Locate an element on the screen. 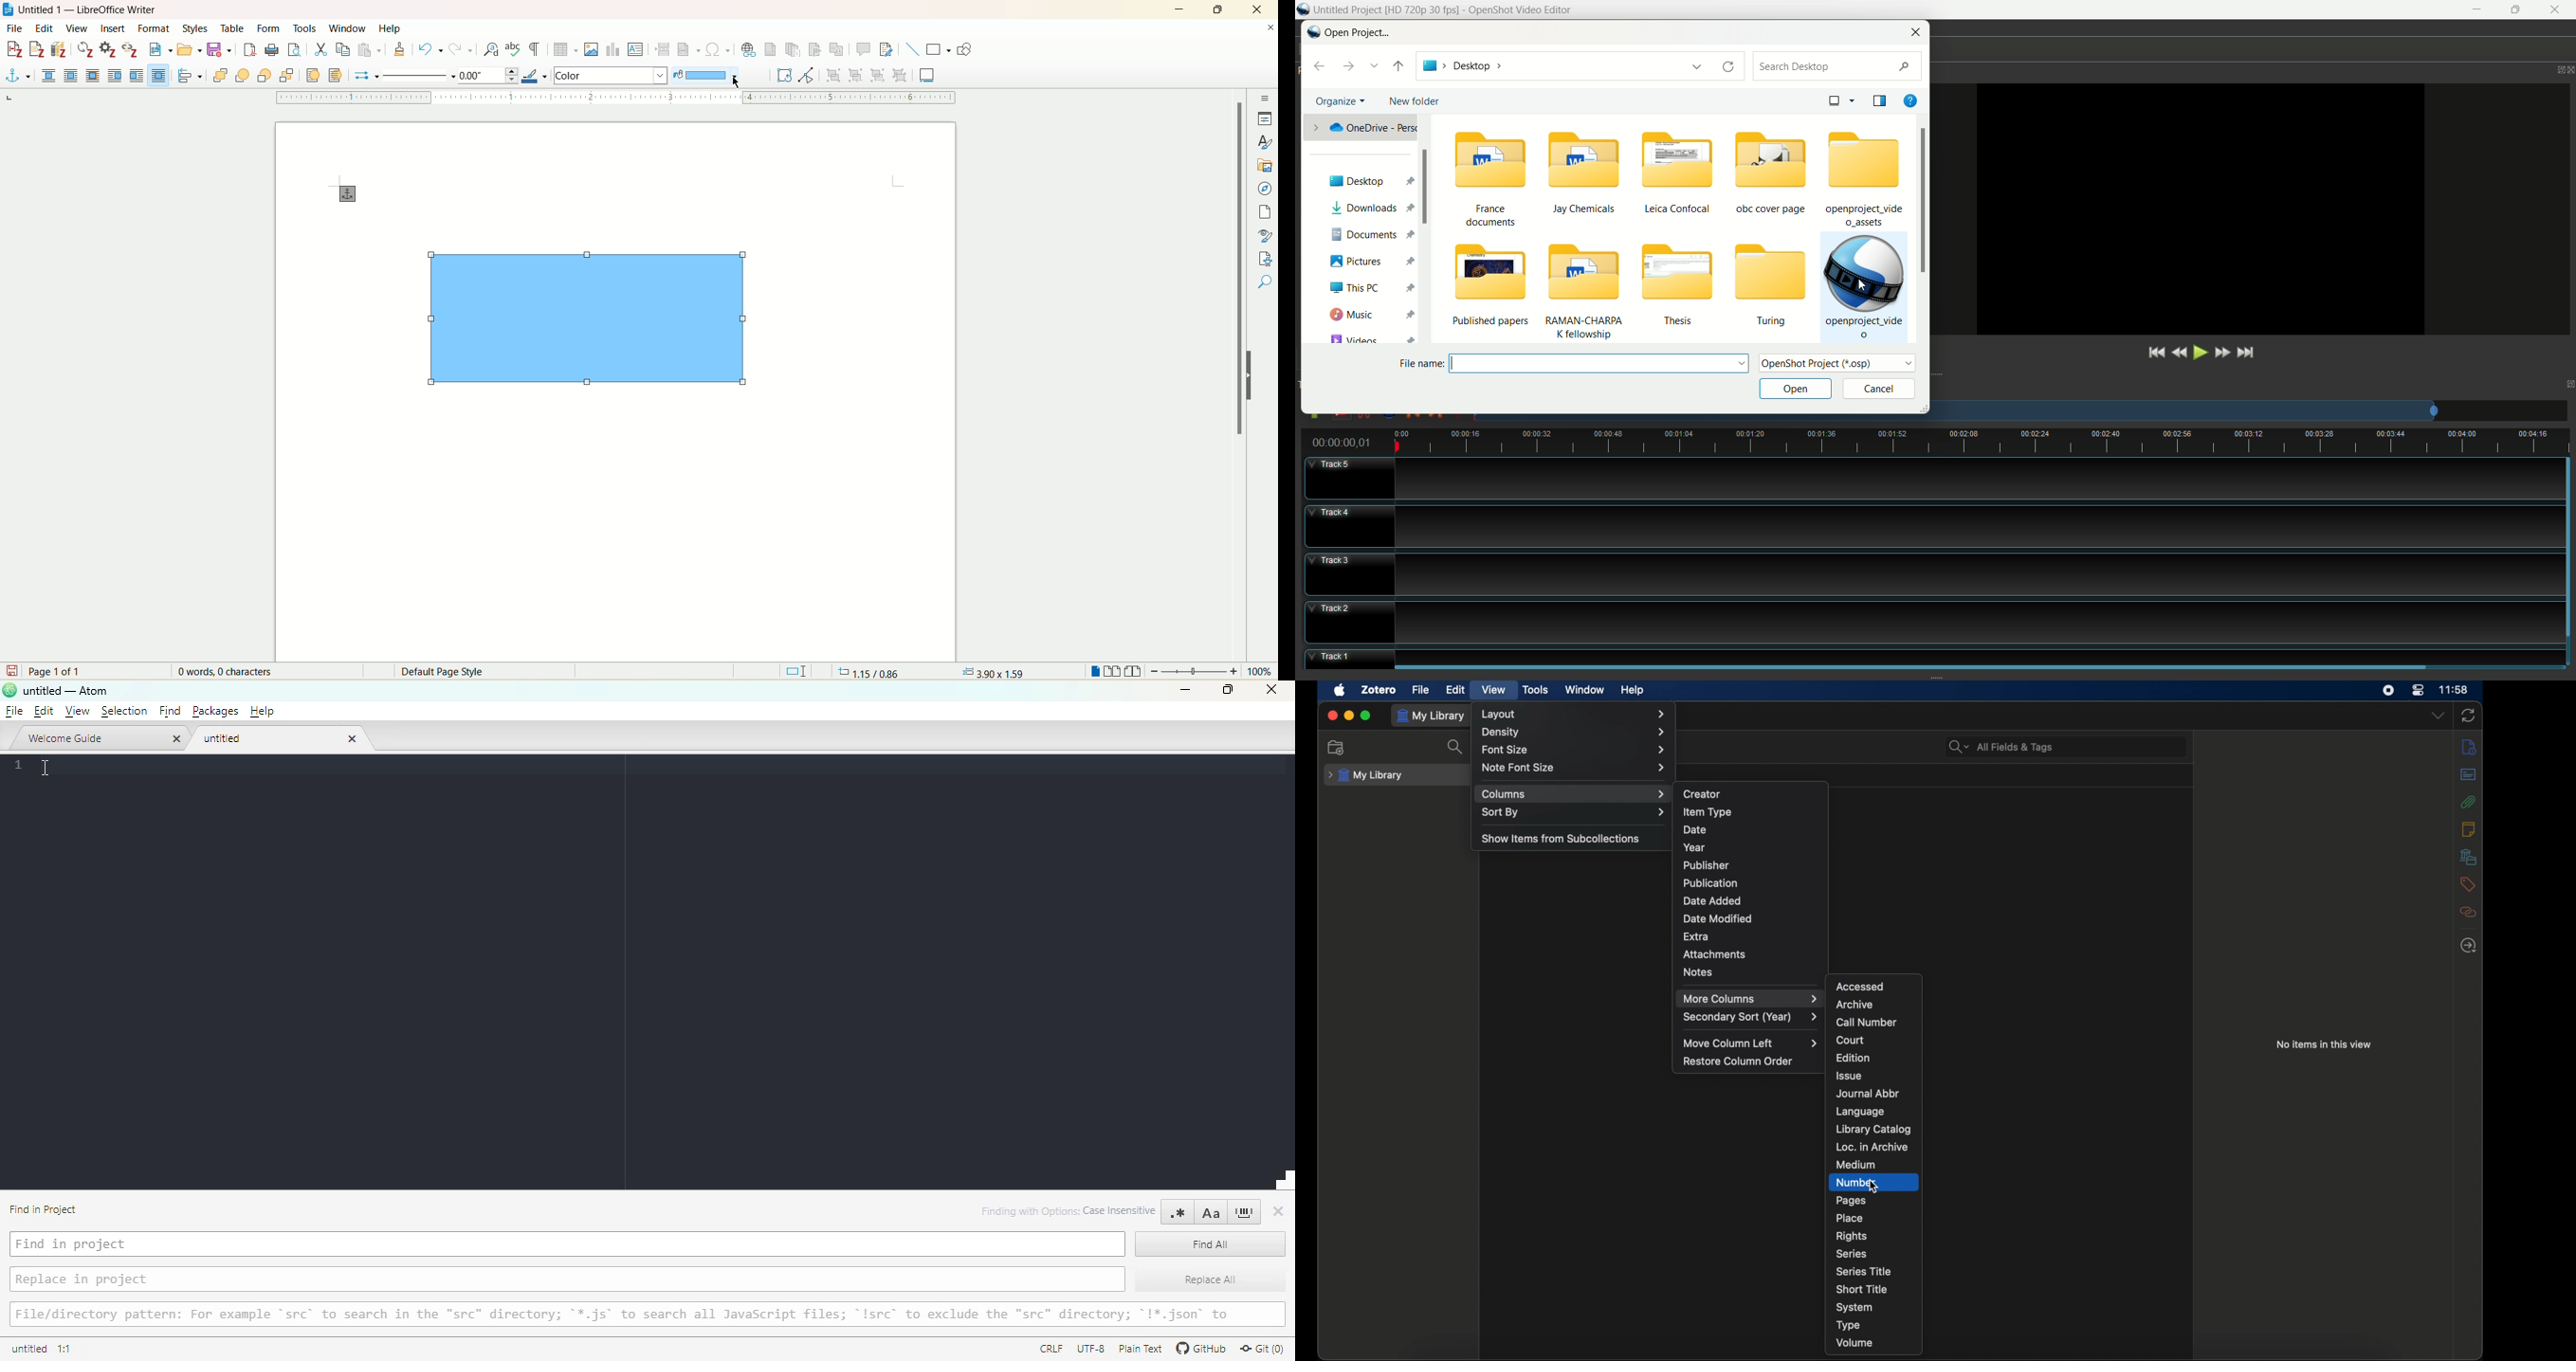  group is located at coordinates (836, 75).